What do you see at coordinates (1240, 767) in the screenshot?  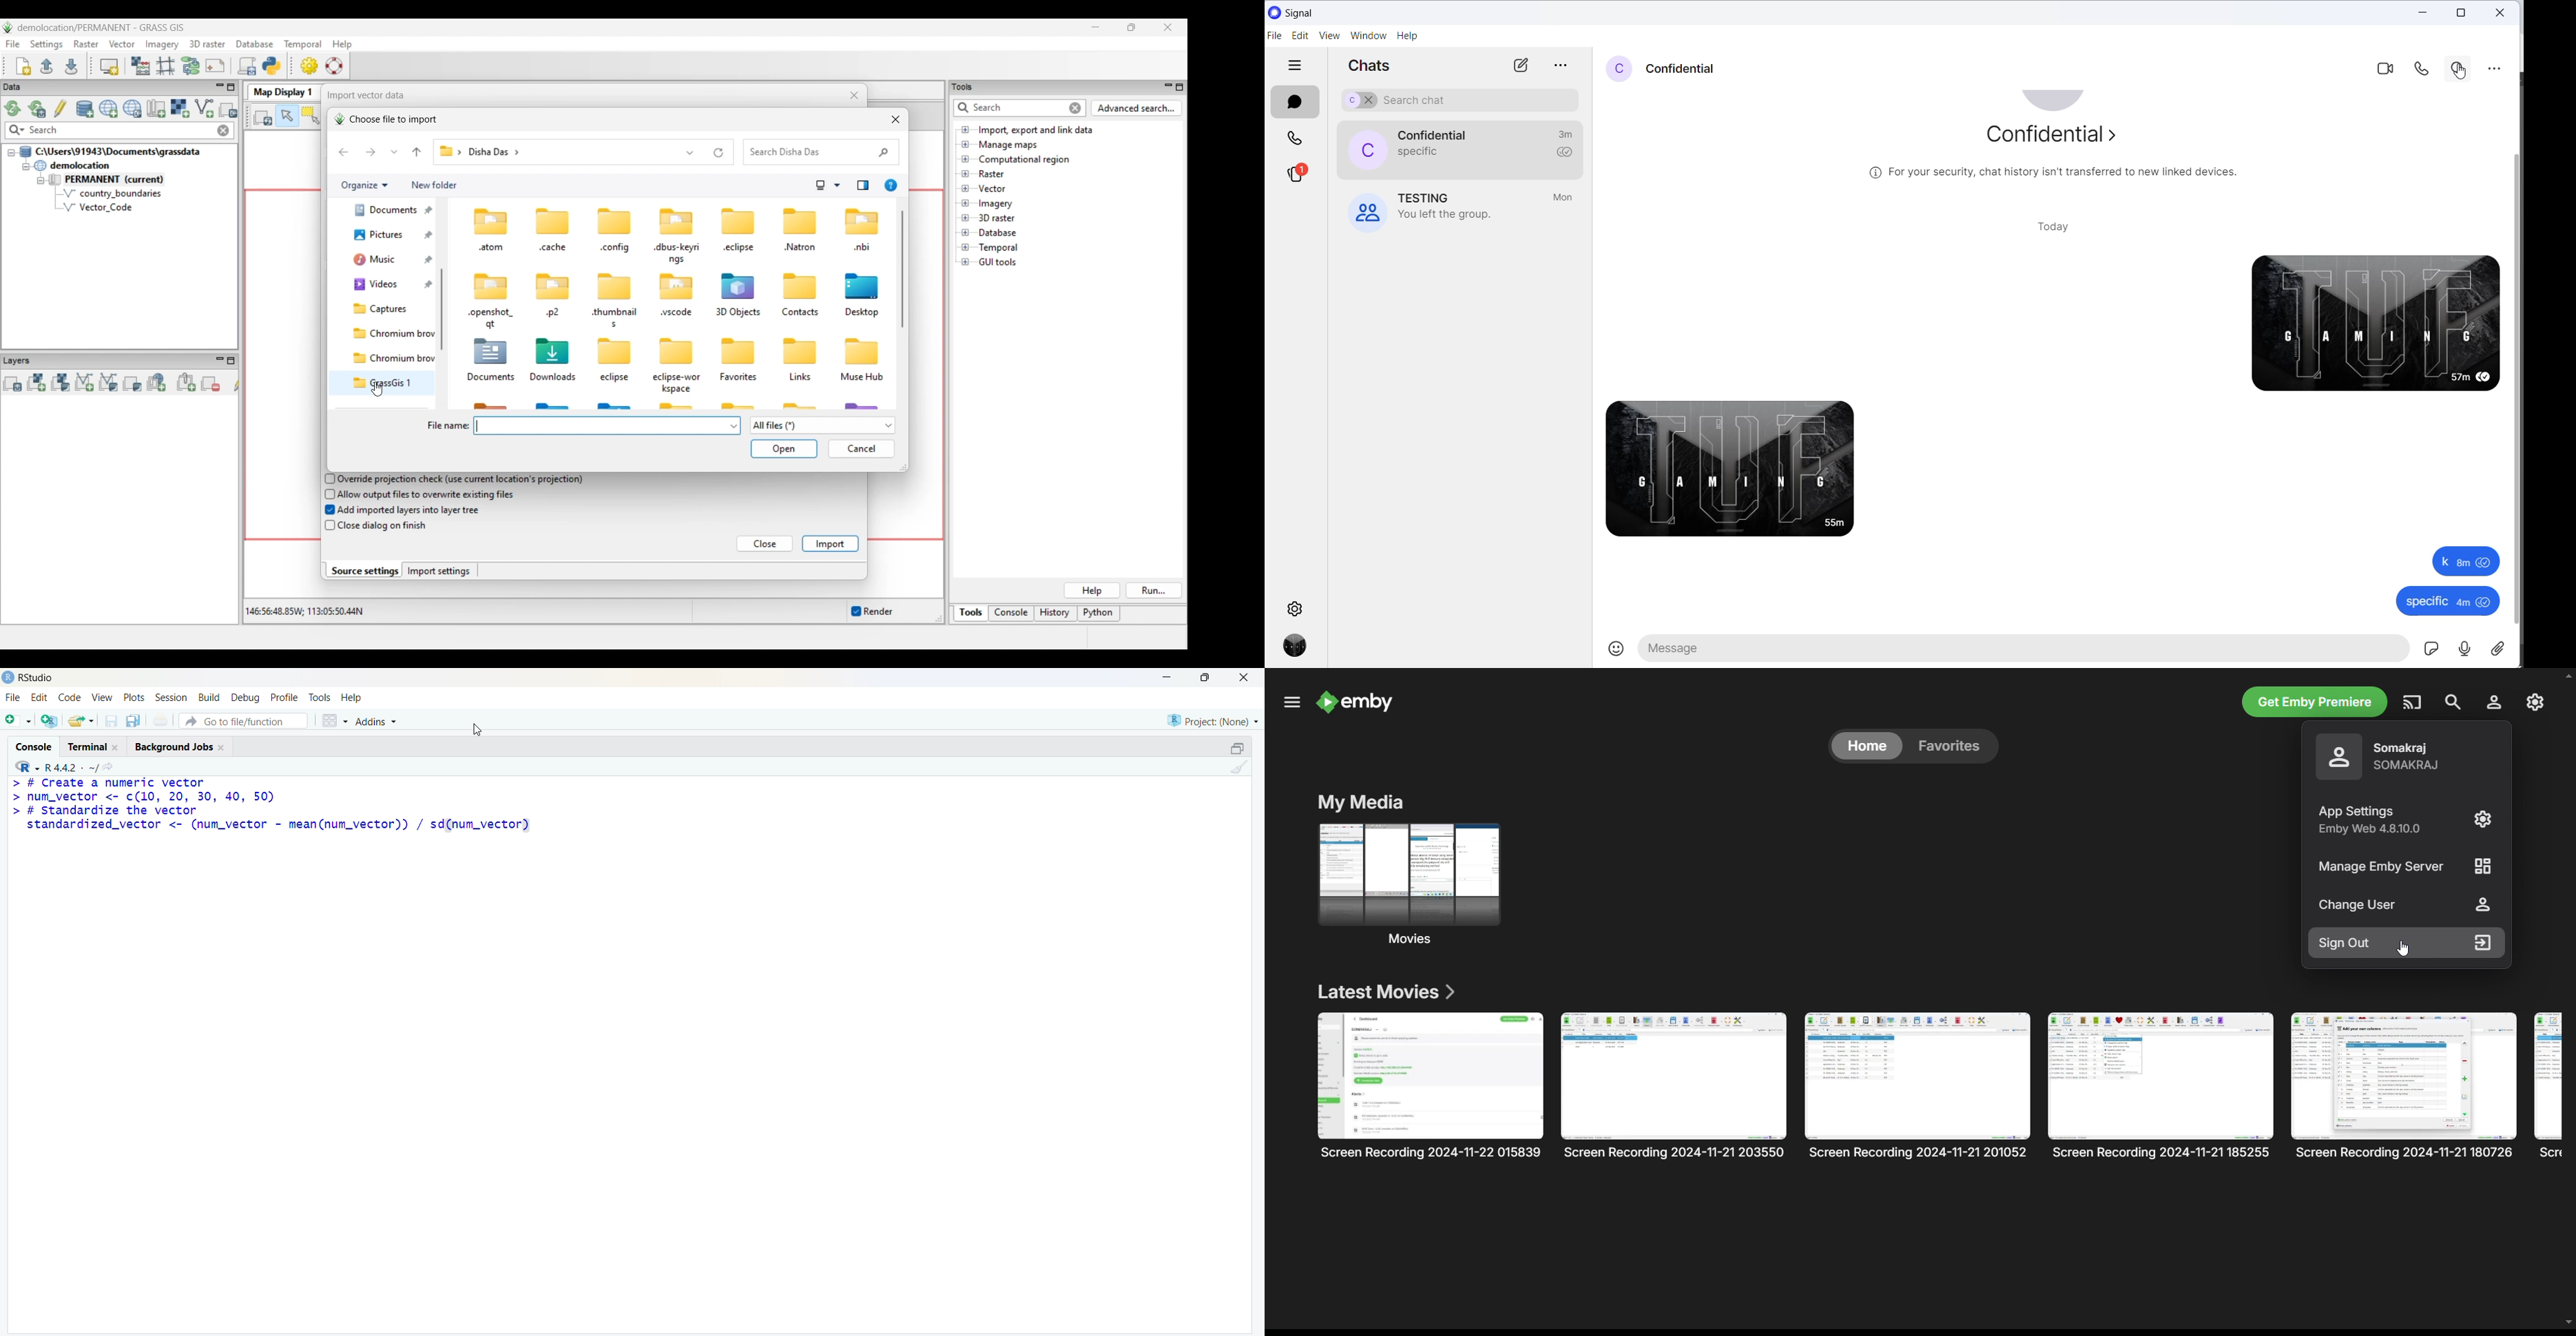 I see `clean` at bounding box center [1240, 767].